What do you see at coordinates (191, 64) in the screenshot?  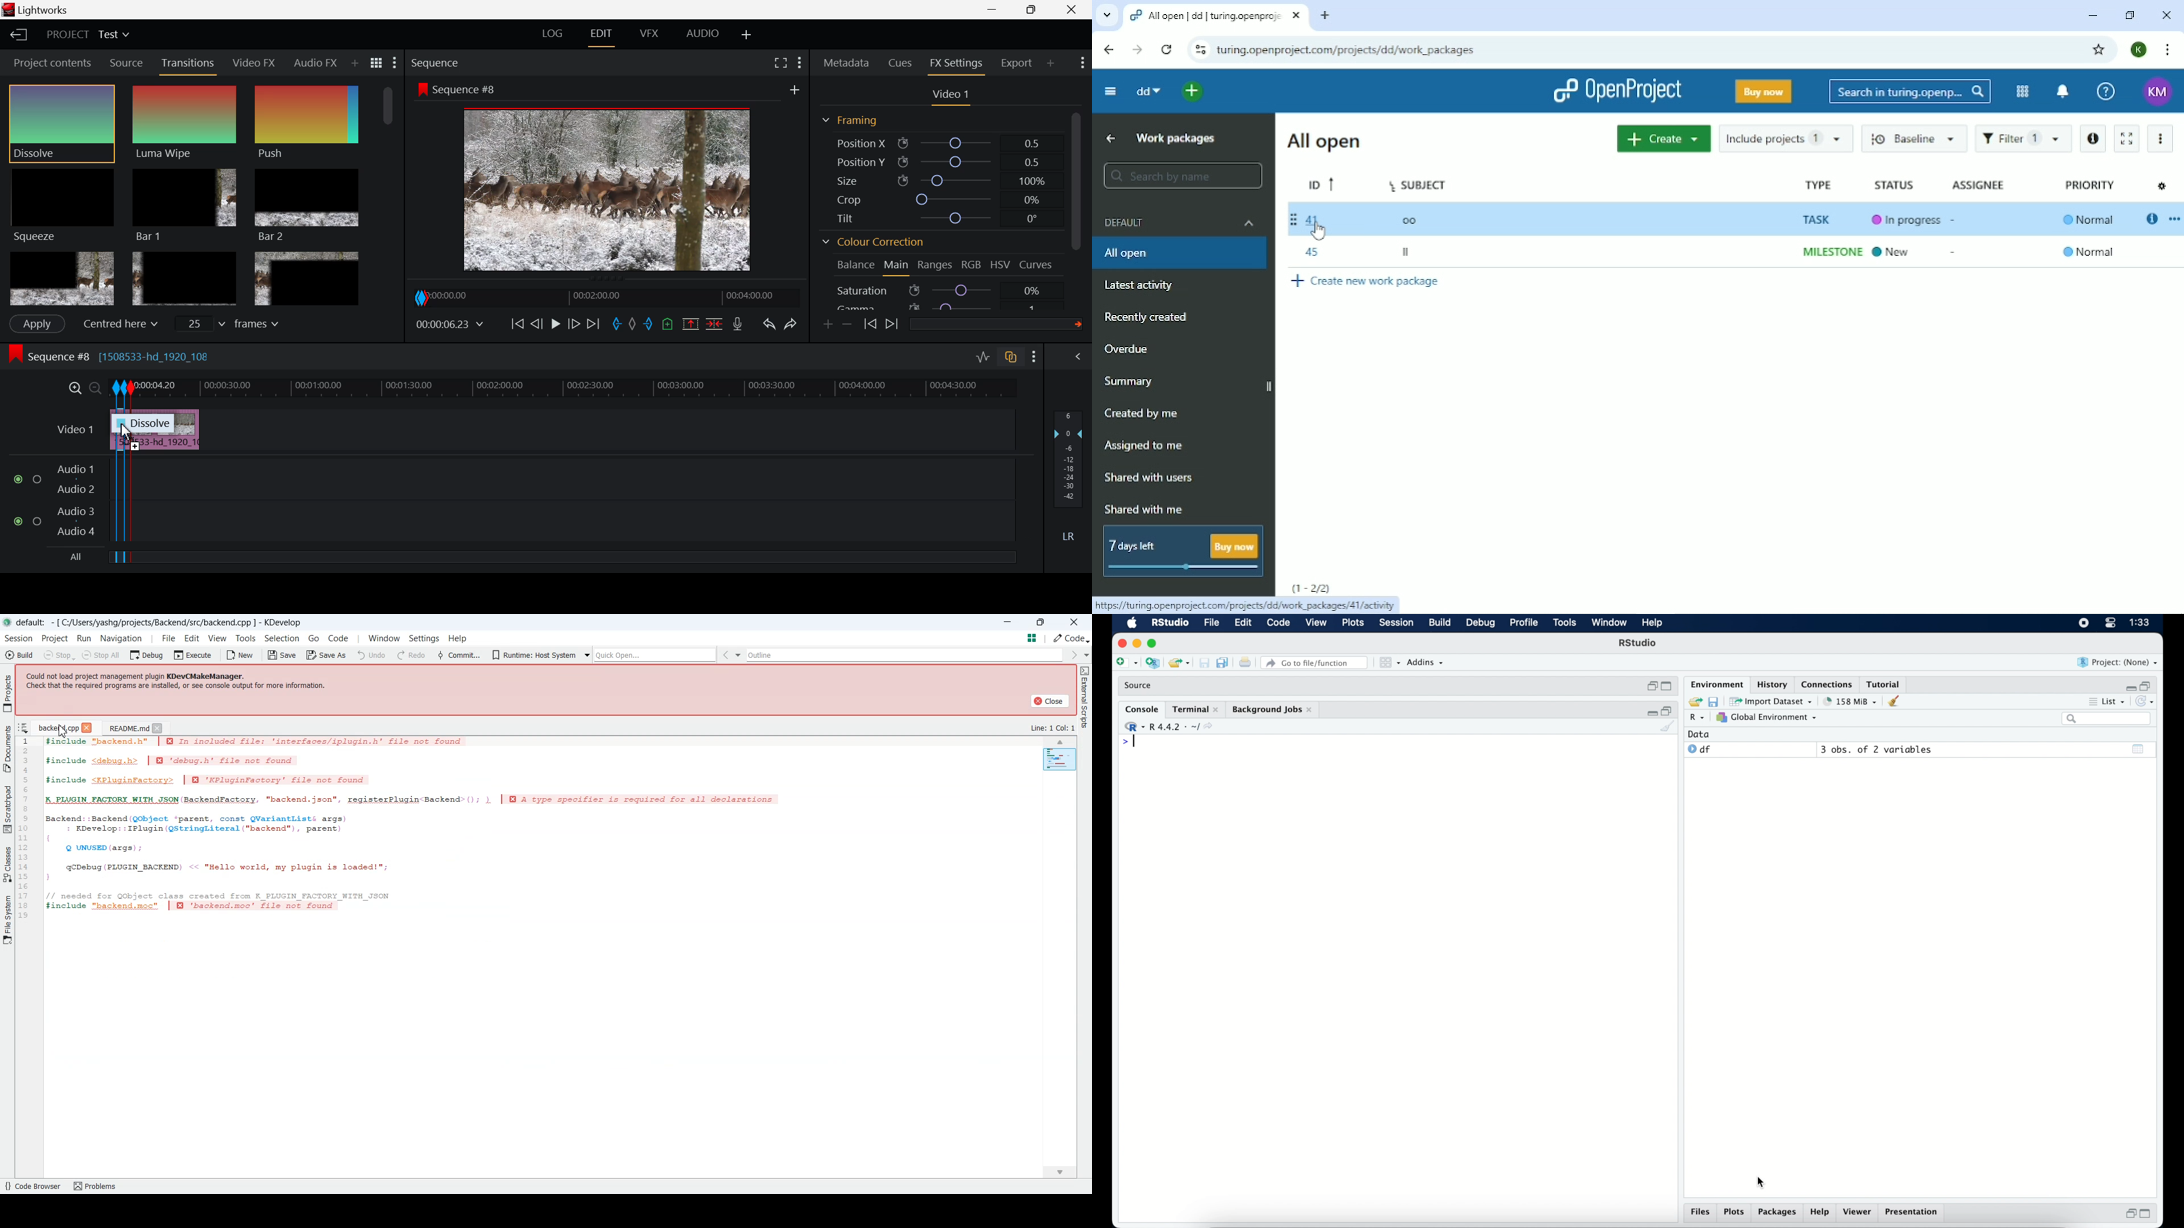 I see `Transitions Tab Open` at bounding box center [191, 64].